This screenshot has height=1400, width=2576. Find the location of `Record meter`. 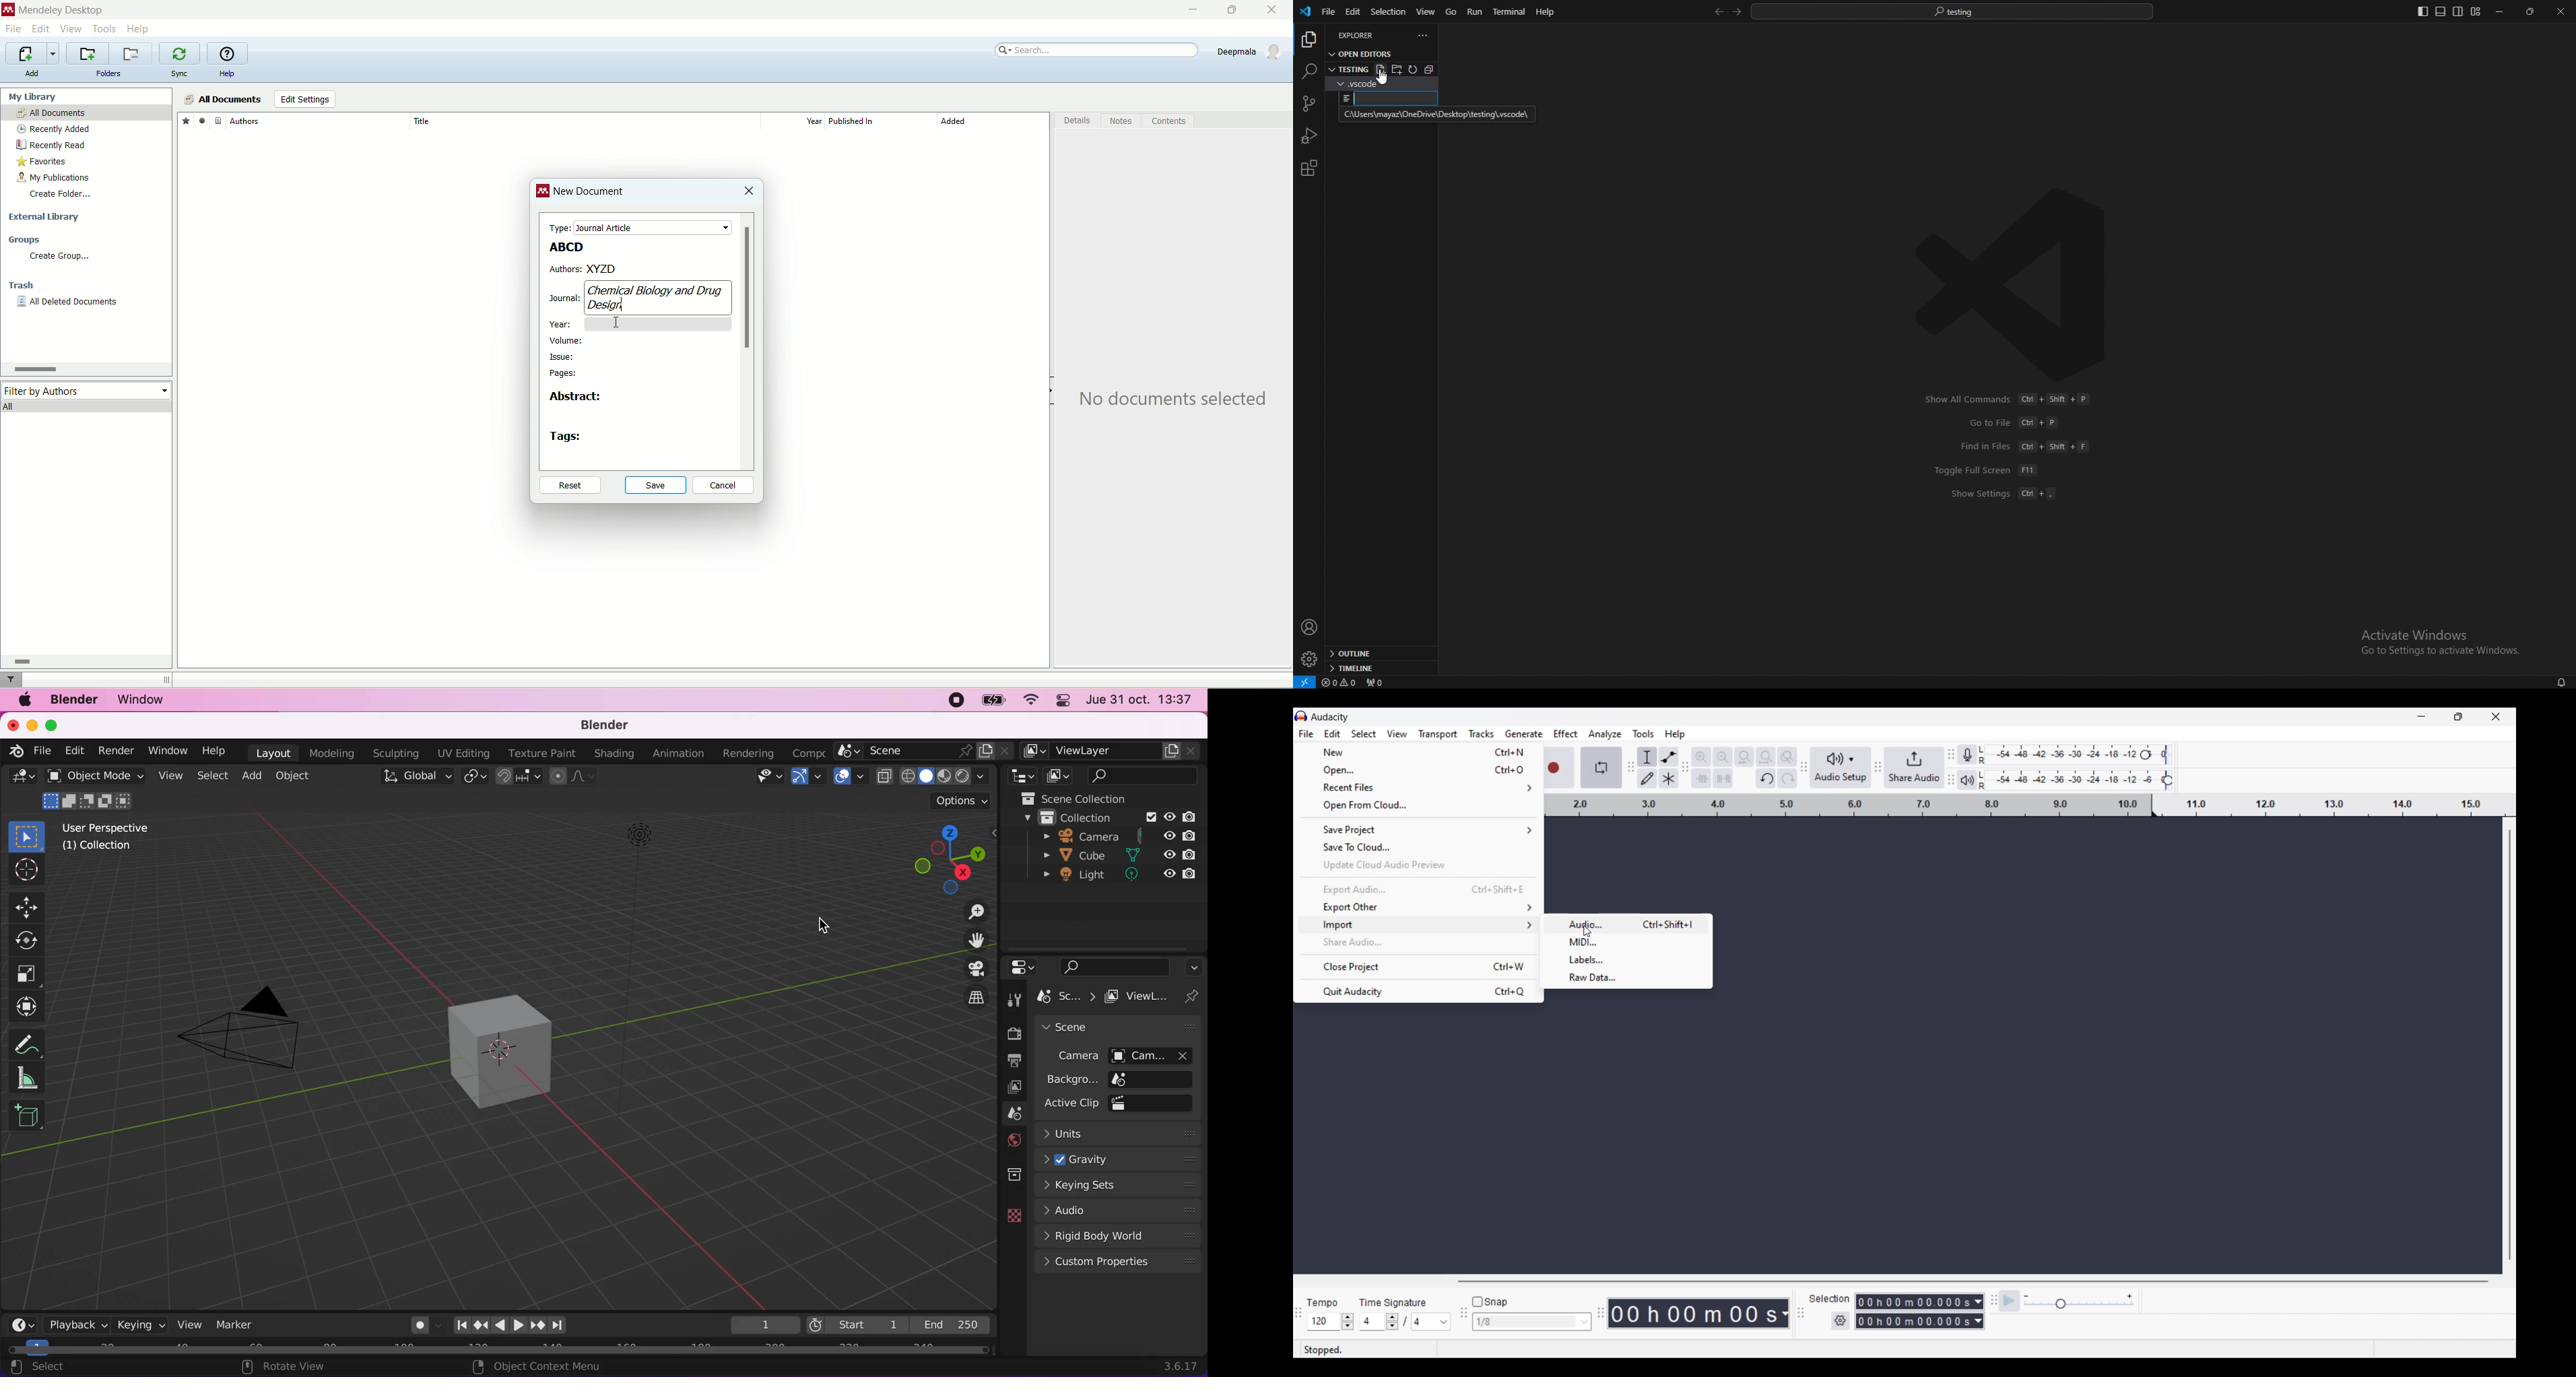

Record meter is located at coordinates (1976, 754).